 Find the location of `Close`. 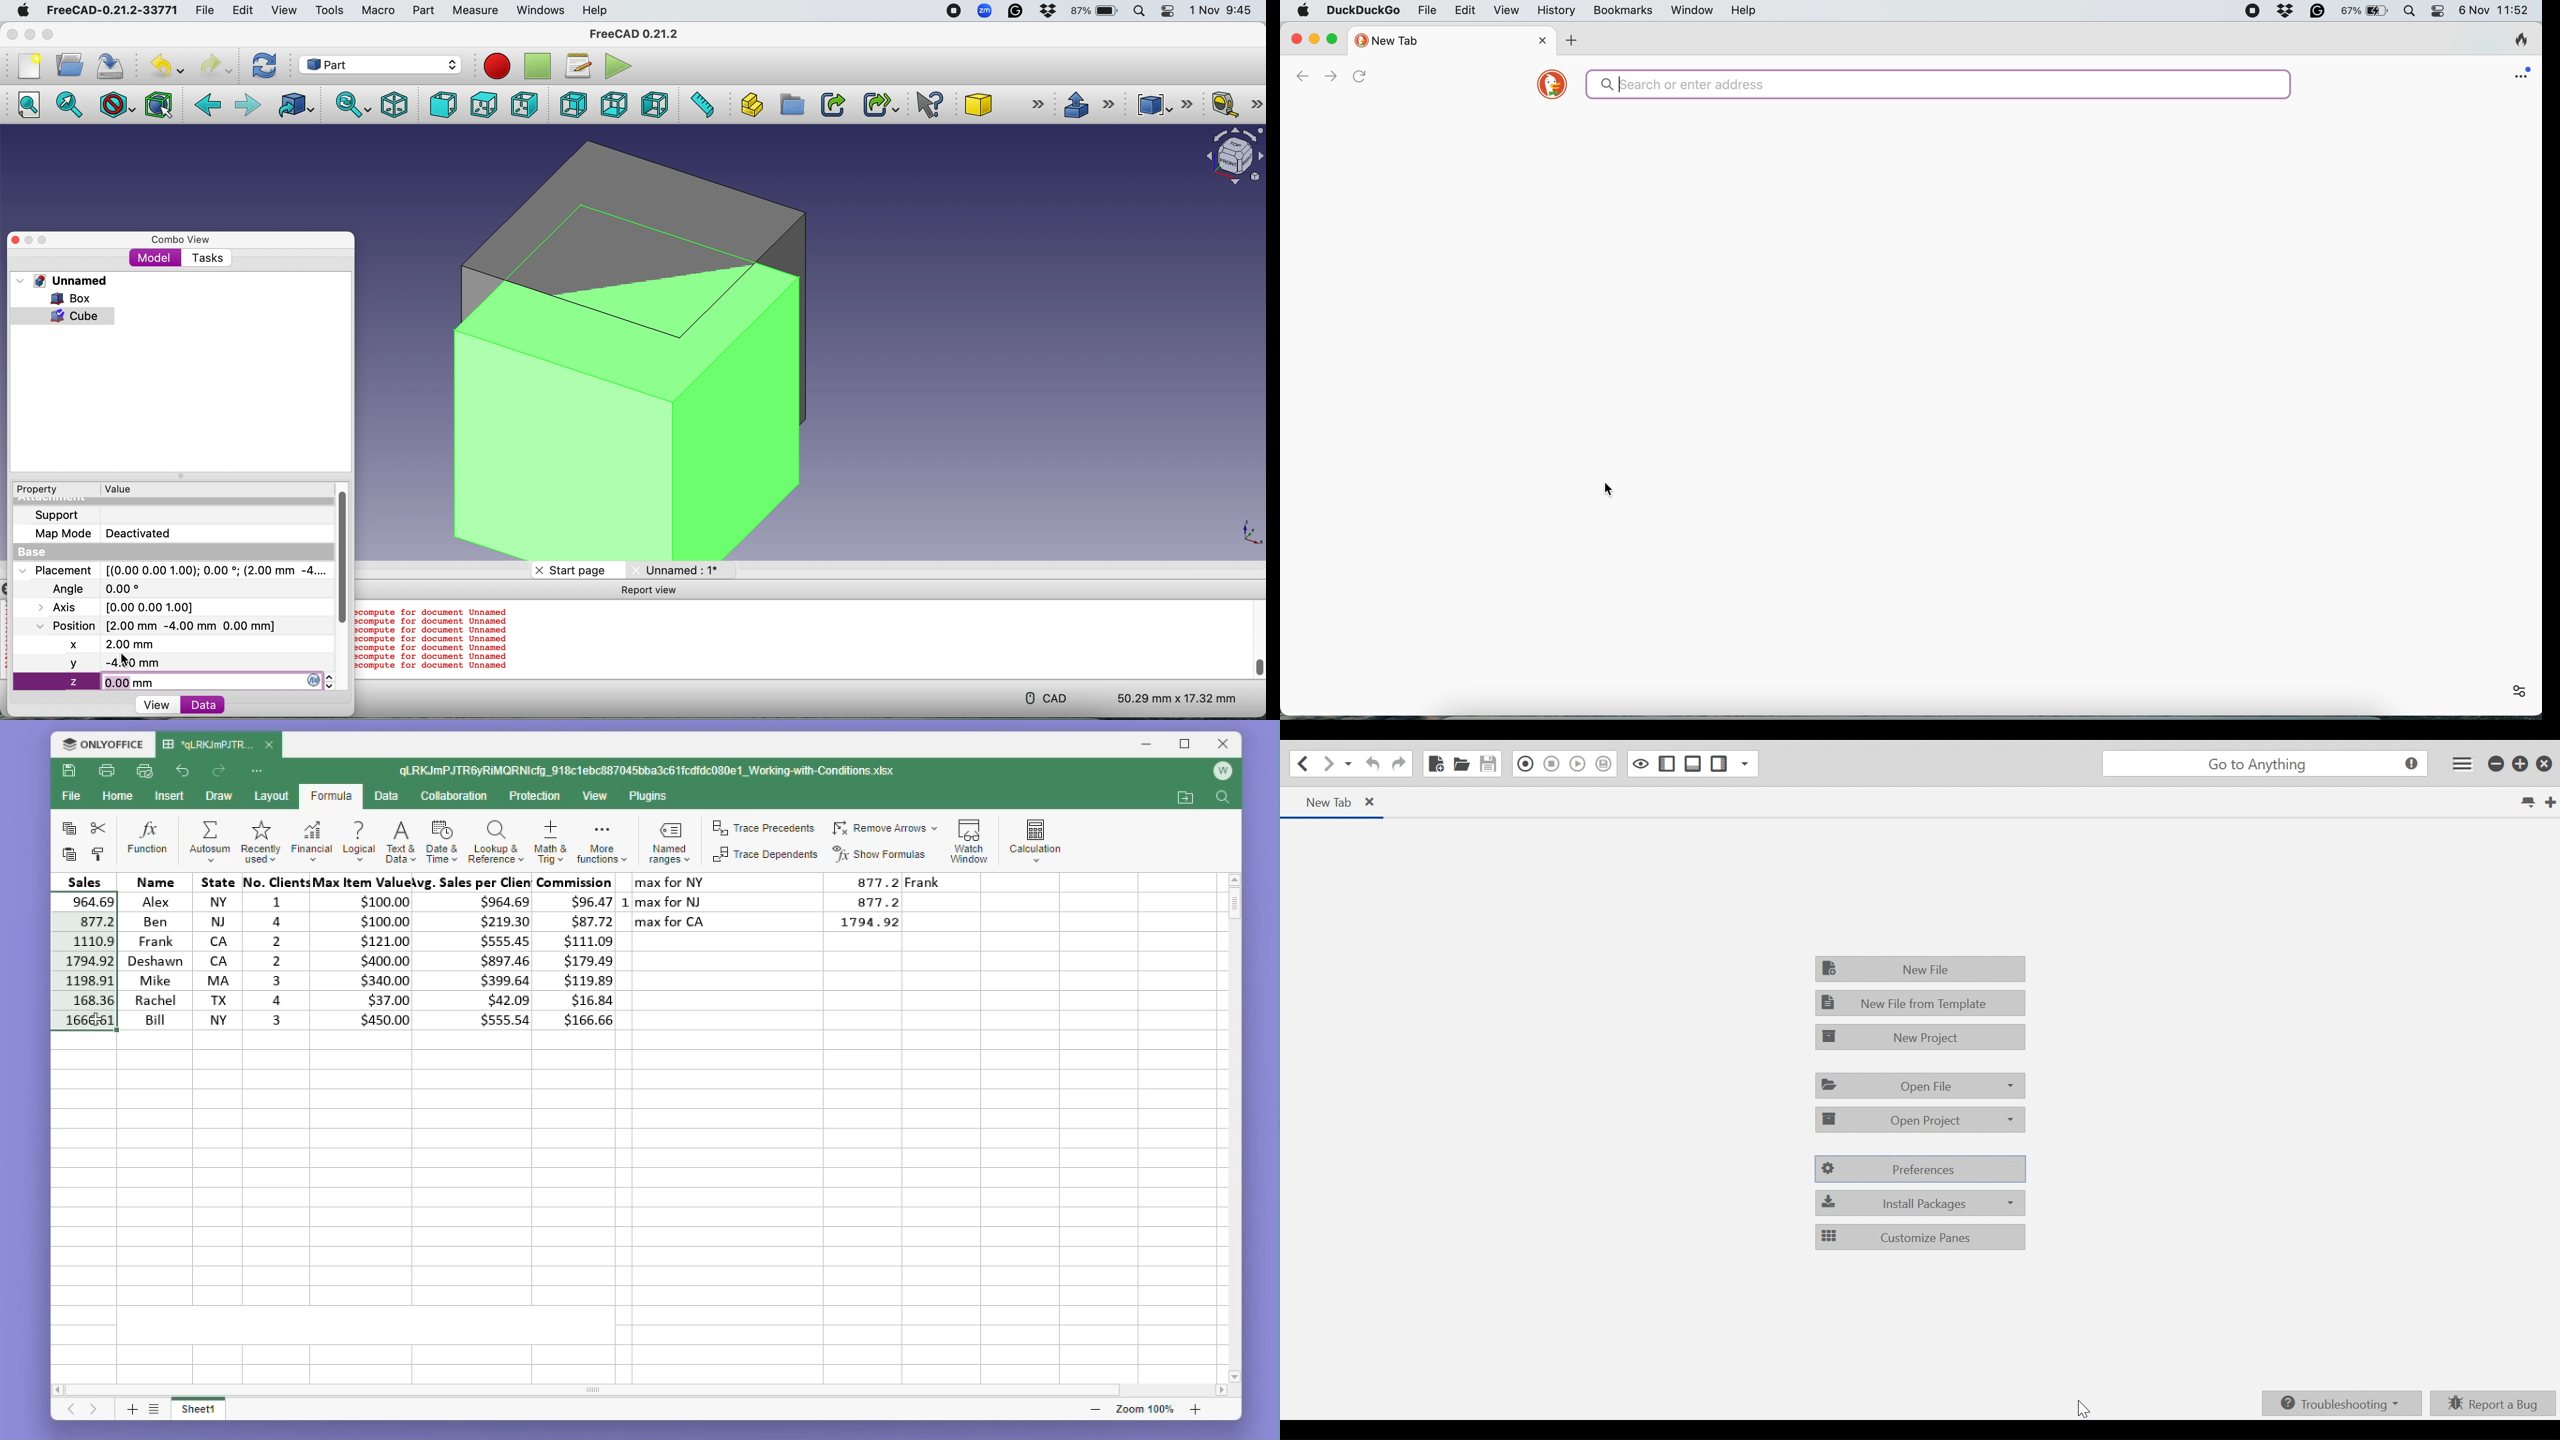

Close is located at coordinates (15, 240).